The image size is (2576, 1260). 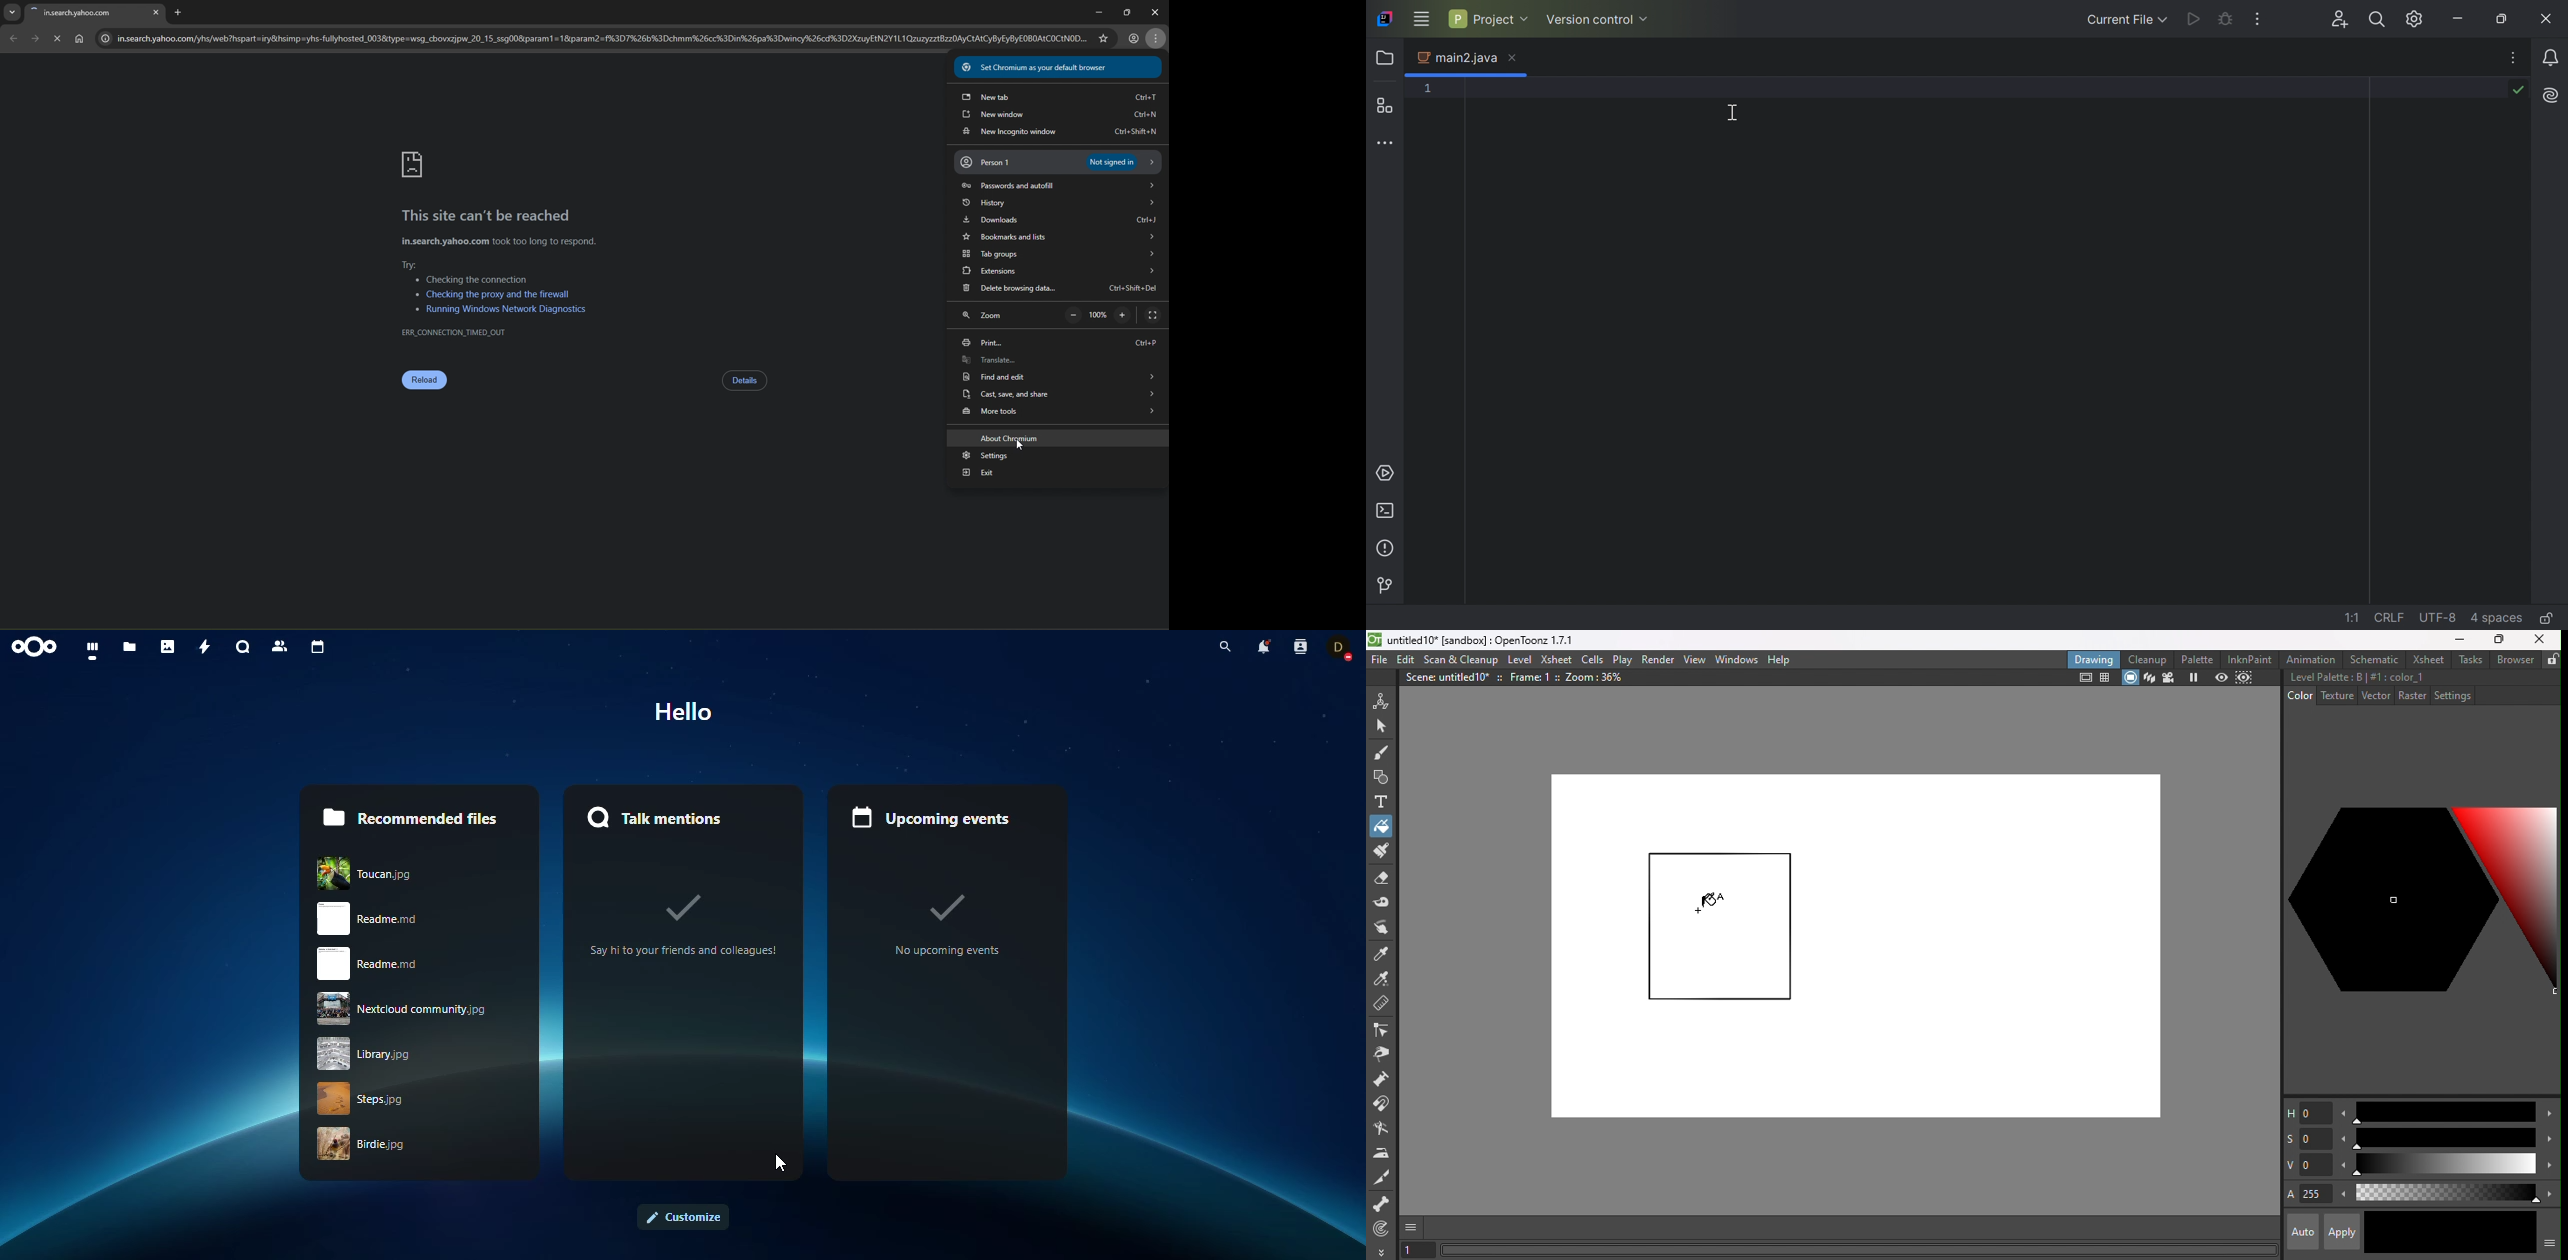 What do you see at coordinates (94, 649) in the screenshot?
I see `dashboard` at bounding box center [94, 649].